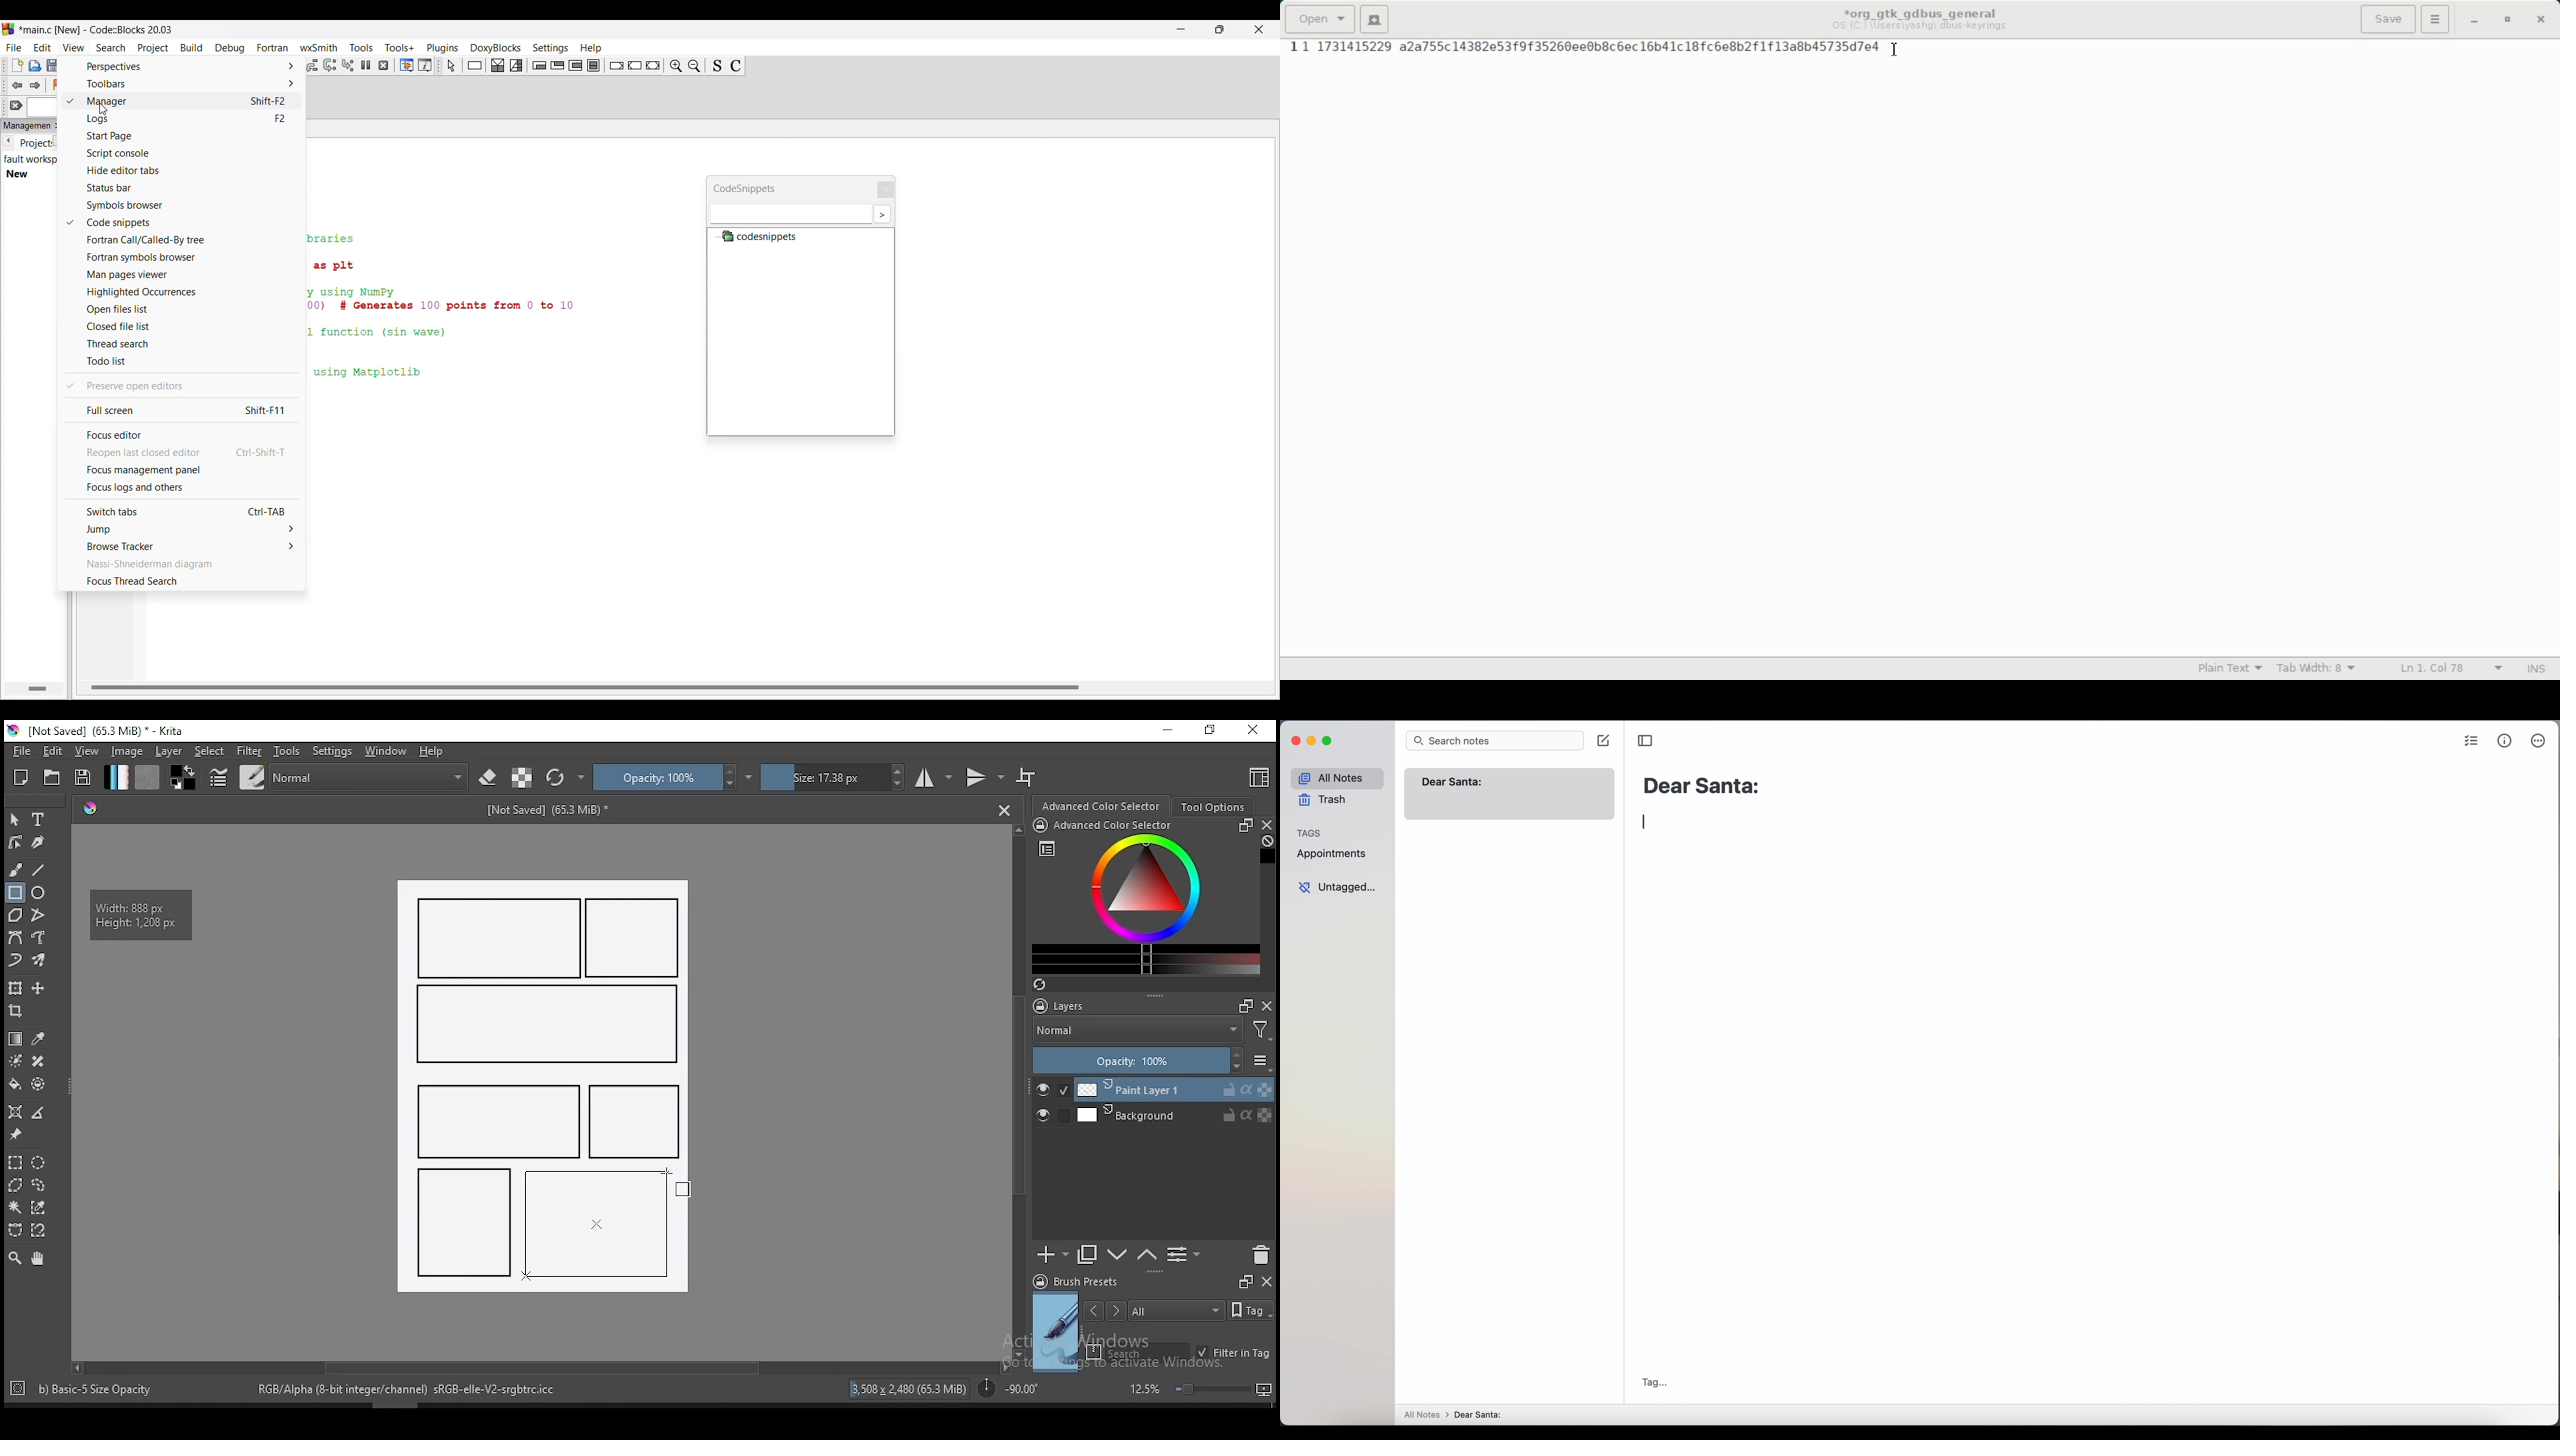 This screenshot has width=2576, height=1456. I want to click on Reopen last closed editor, so click(182, 453).